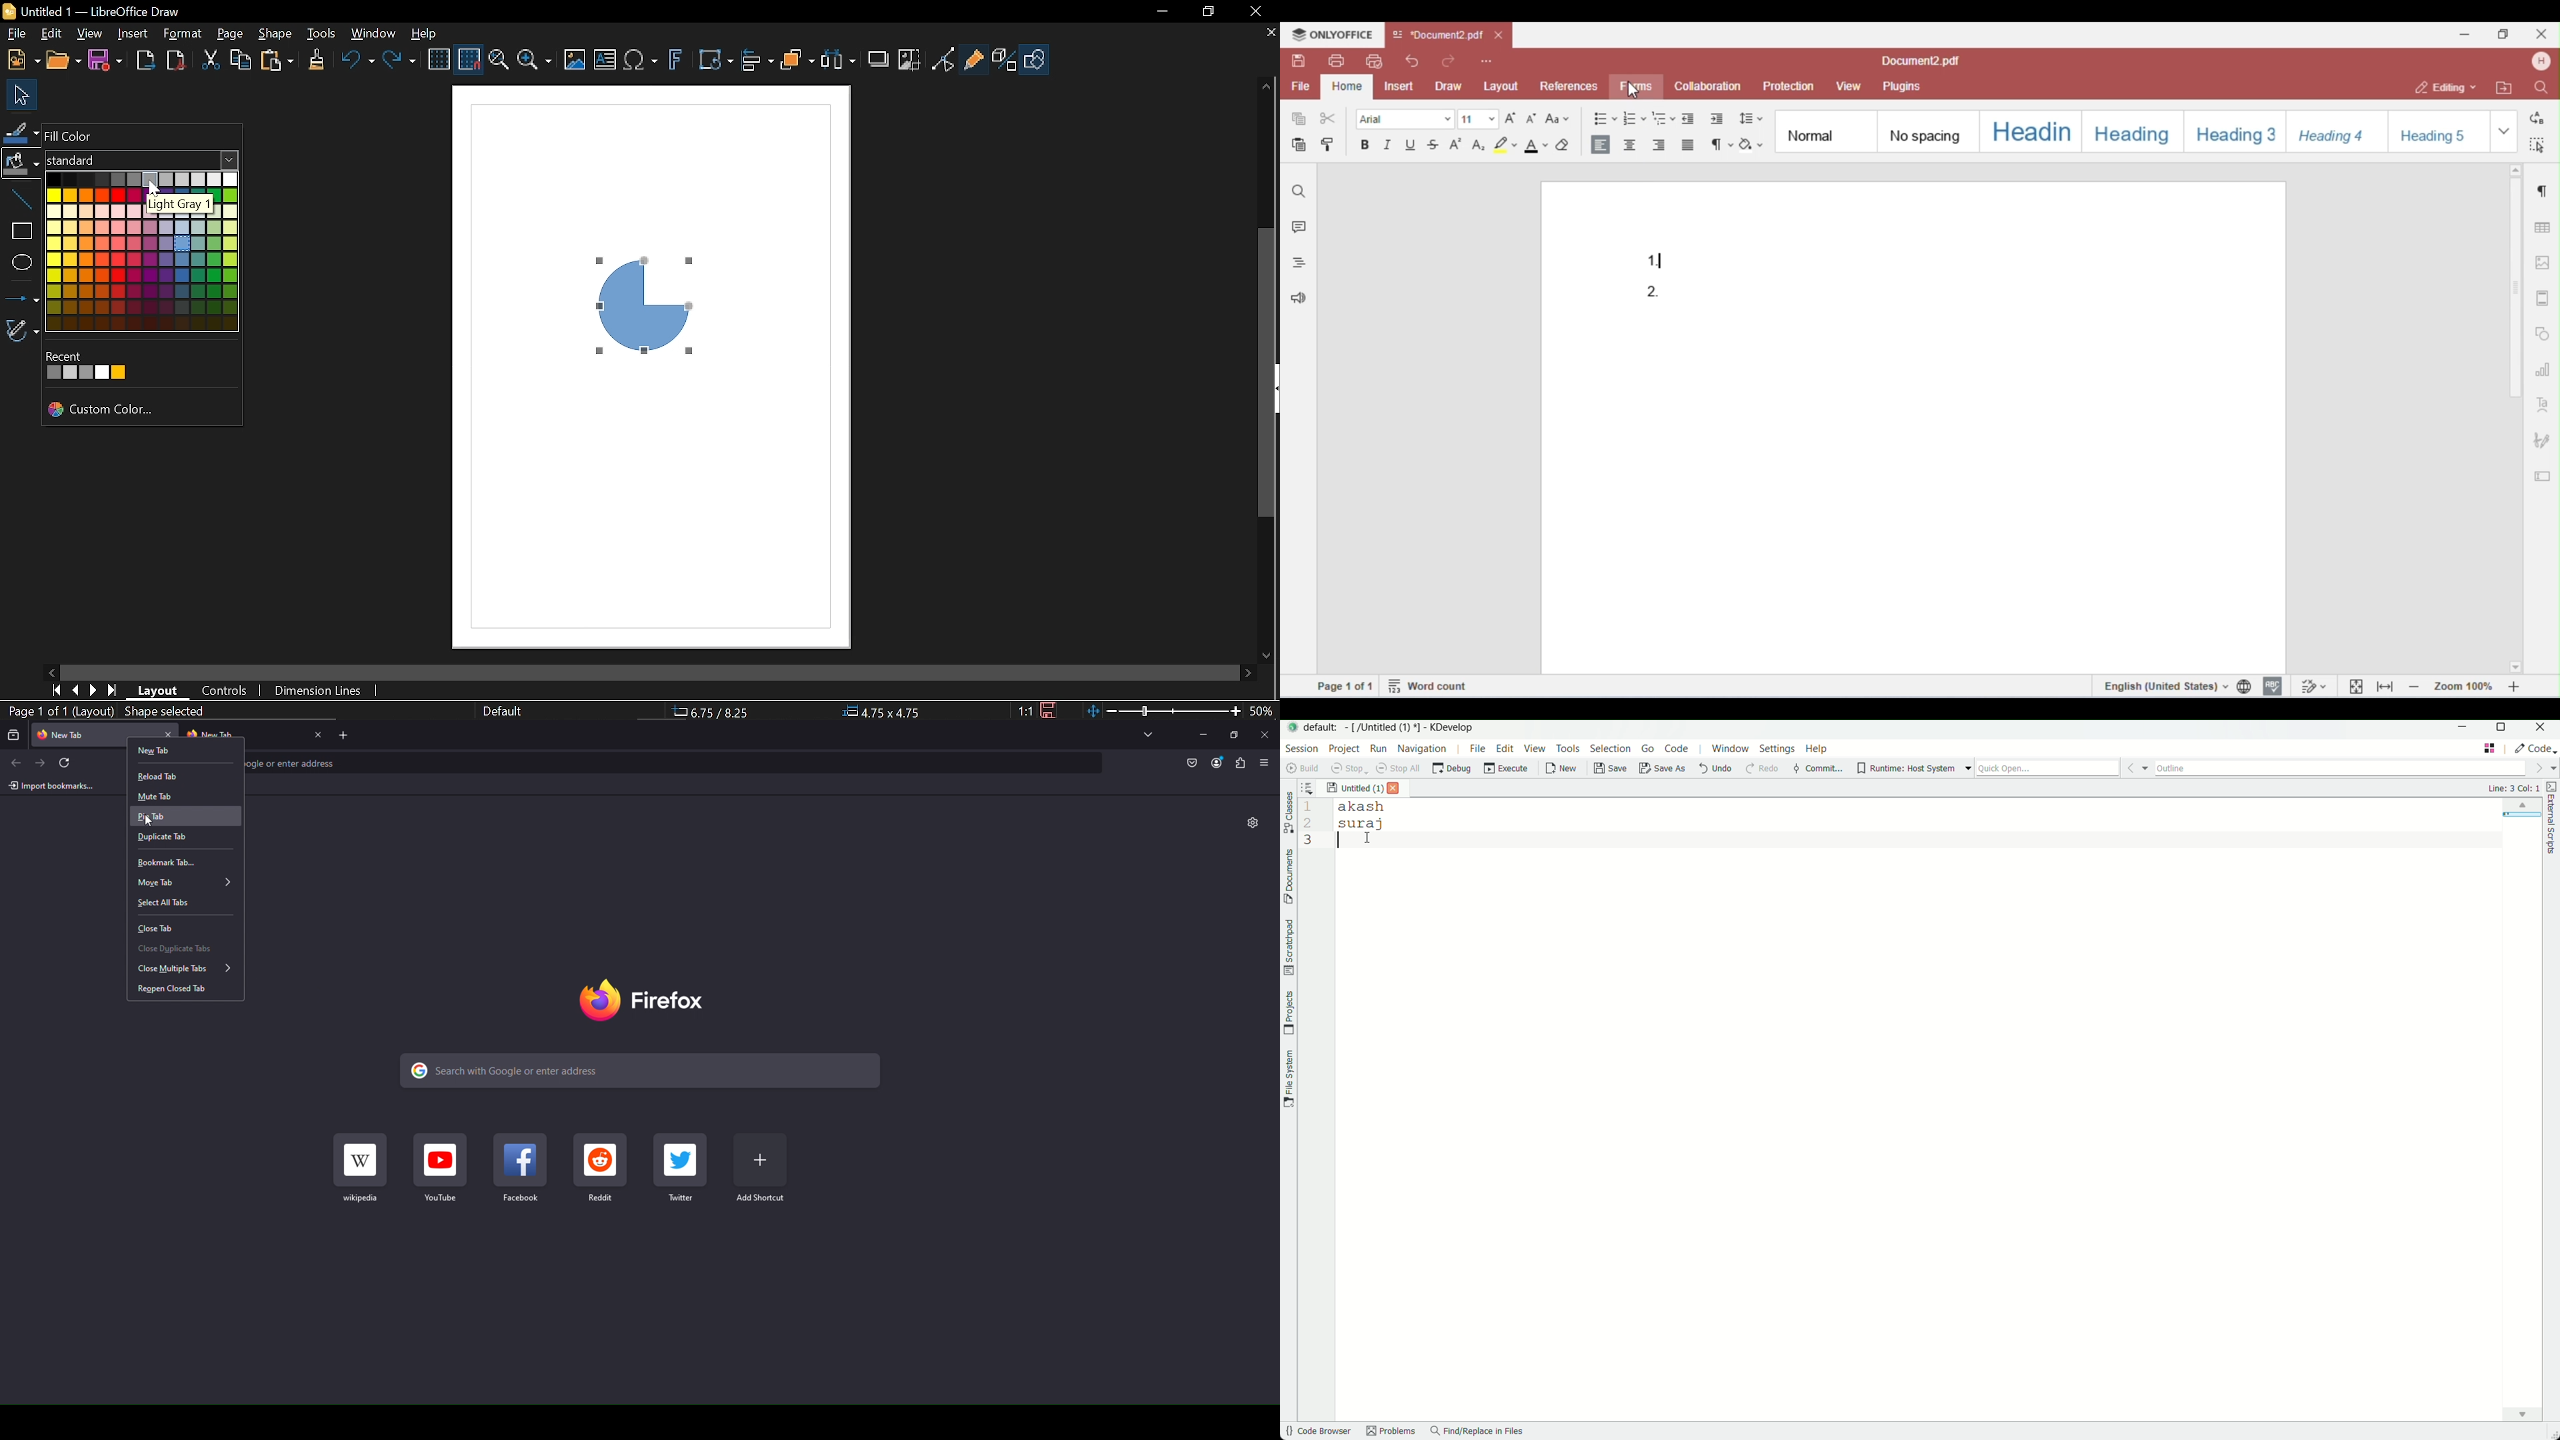 The image size is (2576, 1456). What do you see at coordinates (1778, 749) in the screenshot?
I see `settings menu` at bounding box center [1778, 749].